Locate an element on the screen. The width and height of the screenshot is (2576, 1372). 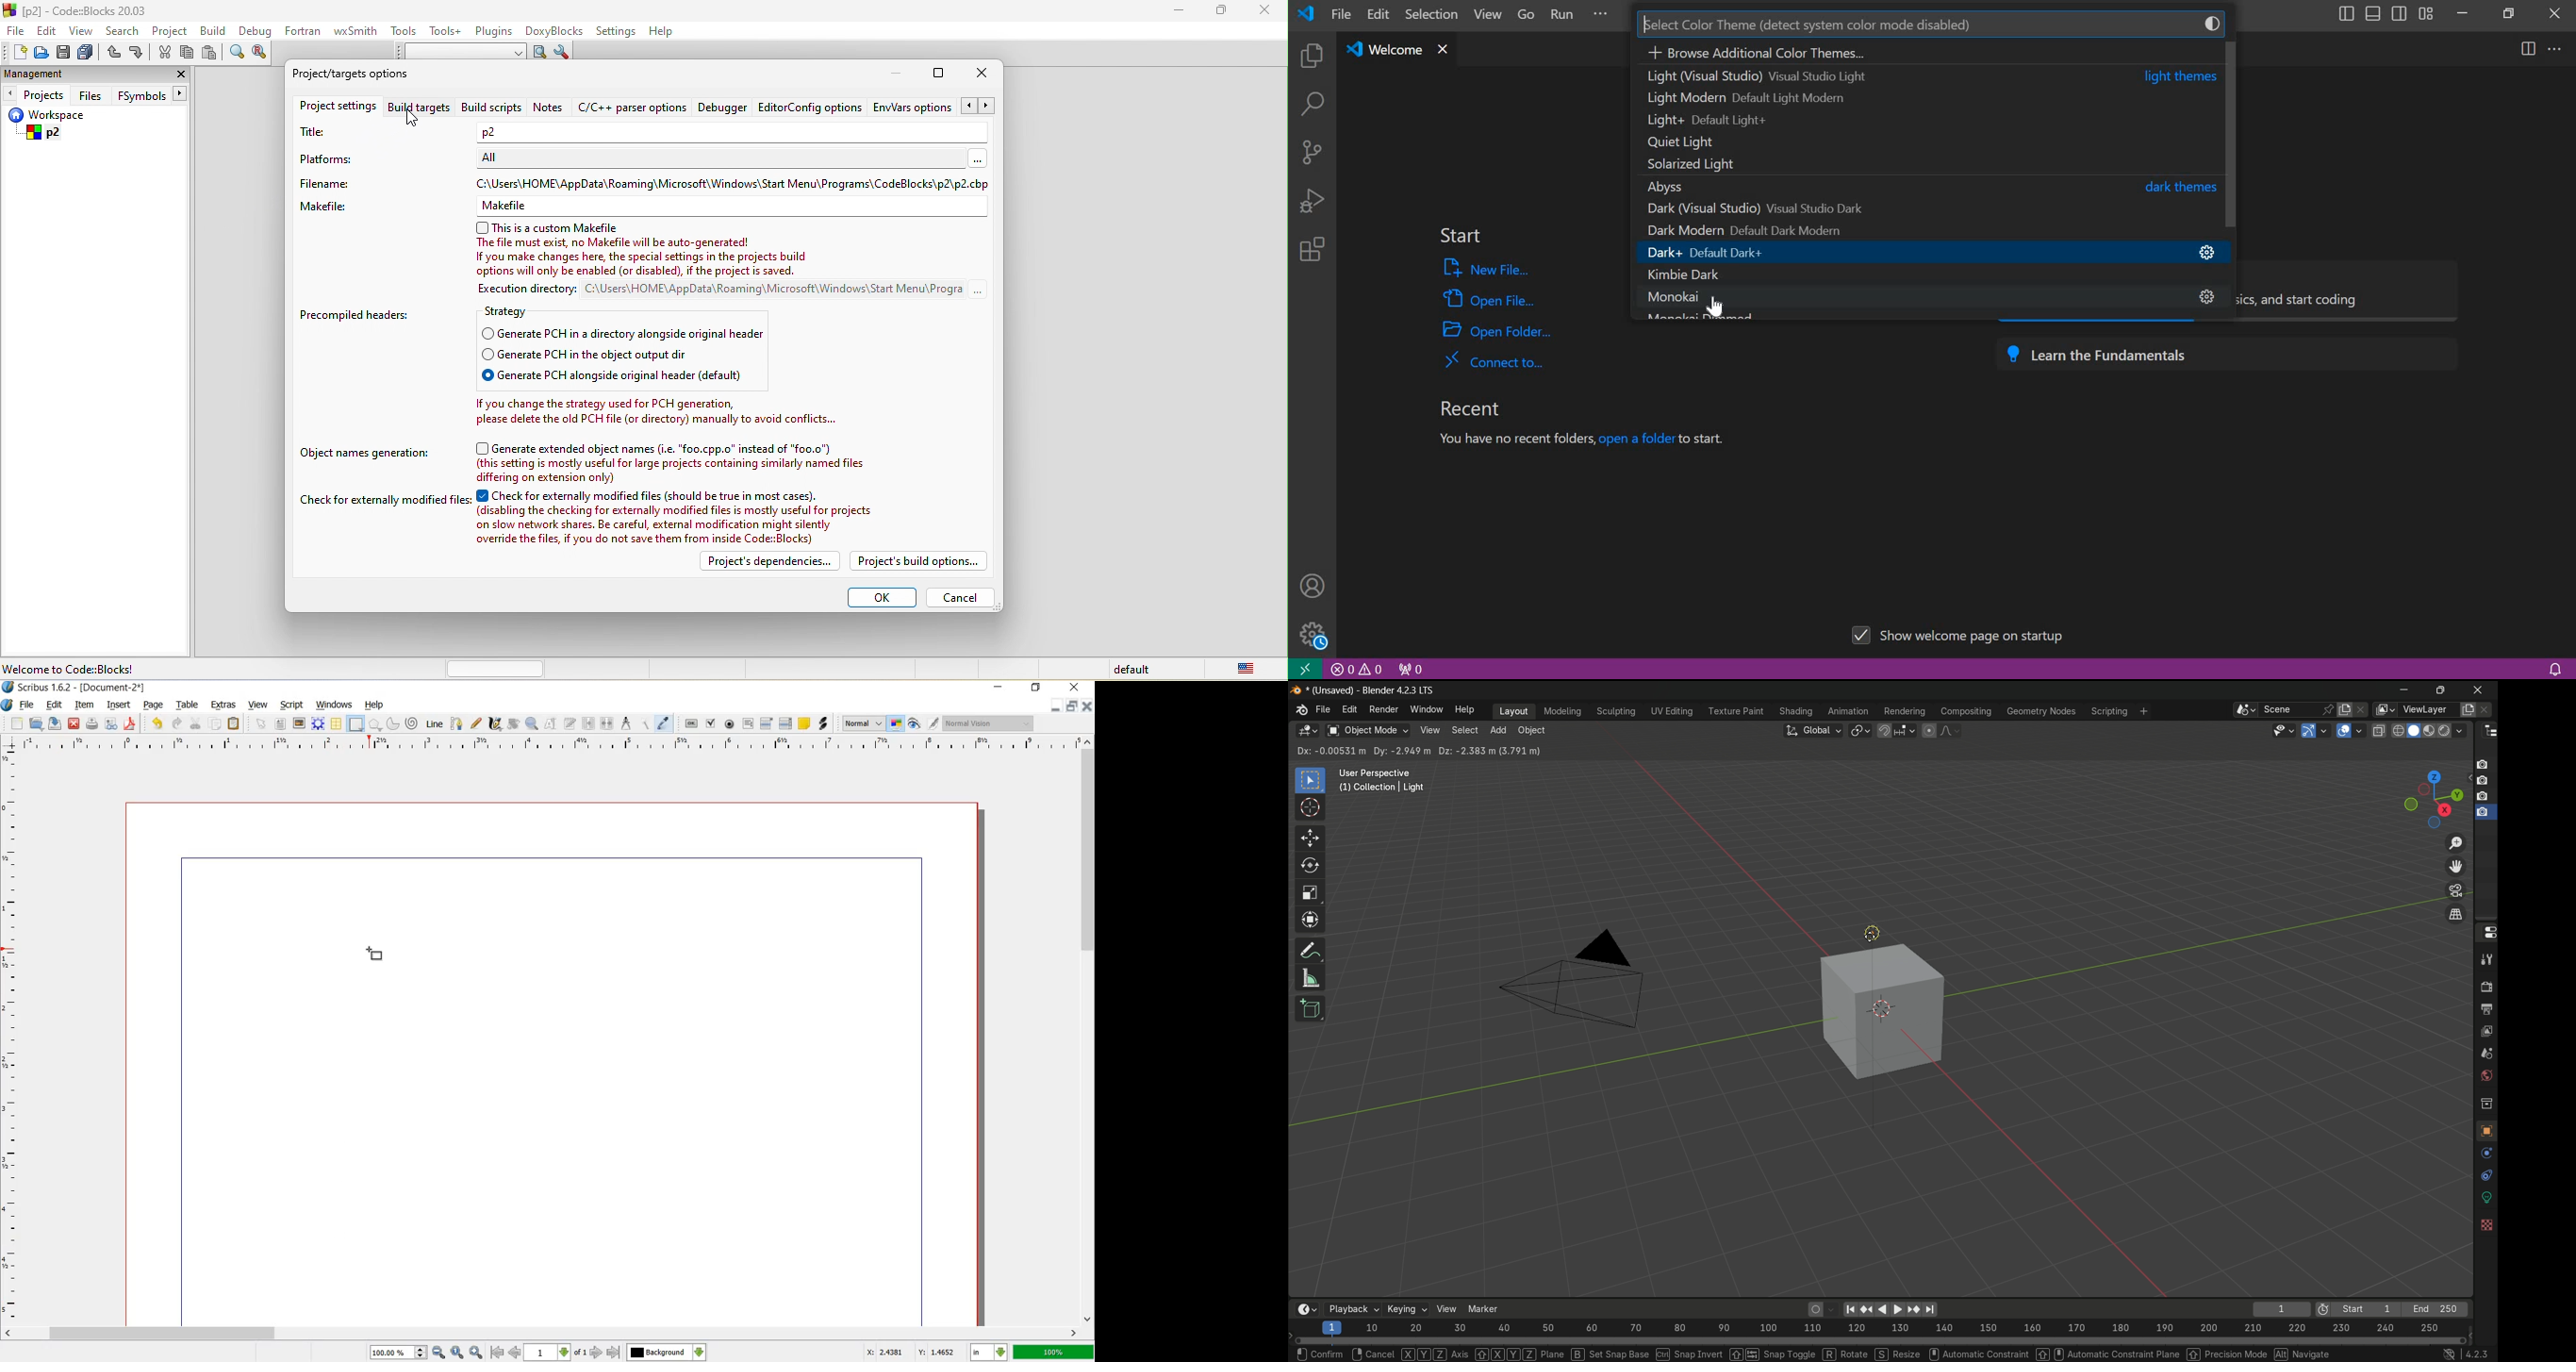
properties is located at coordinates (2486, 933).